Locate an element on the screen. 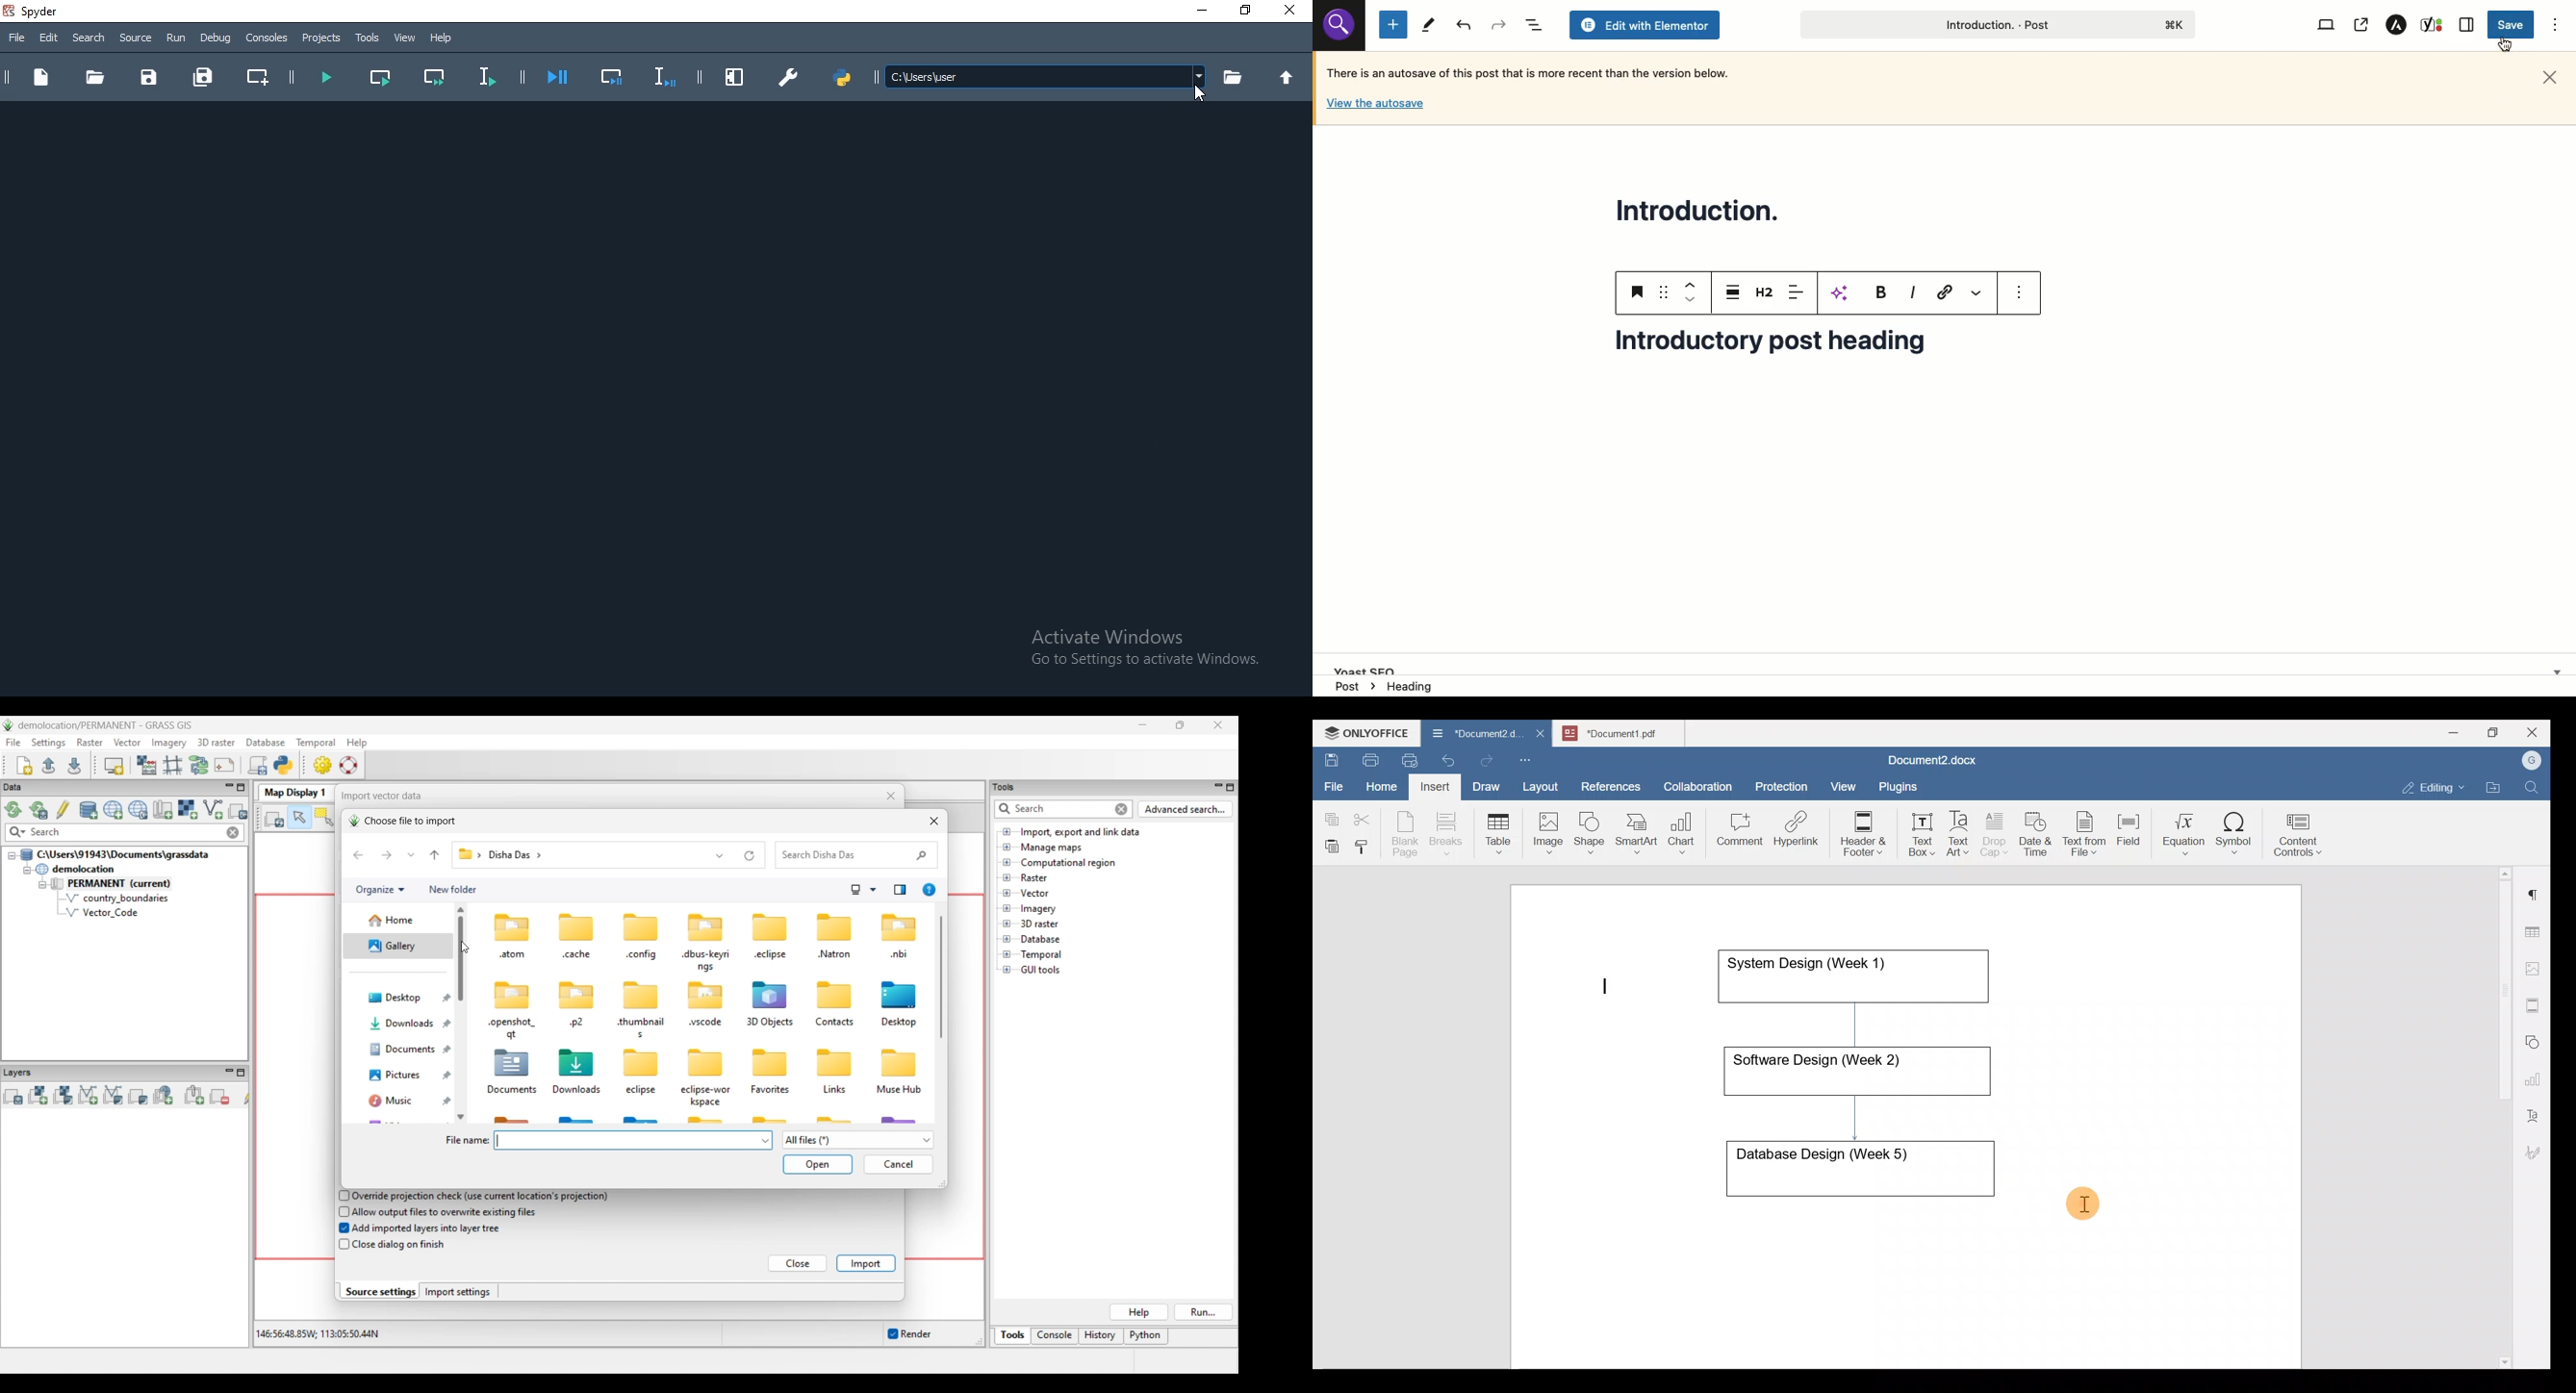  Title is located at coordinates (1702, 209).